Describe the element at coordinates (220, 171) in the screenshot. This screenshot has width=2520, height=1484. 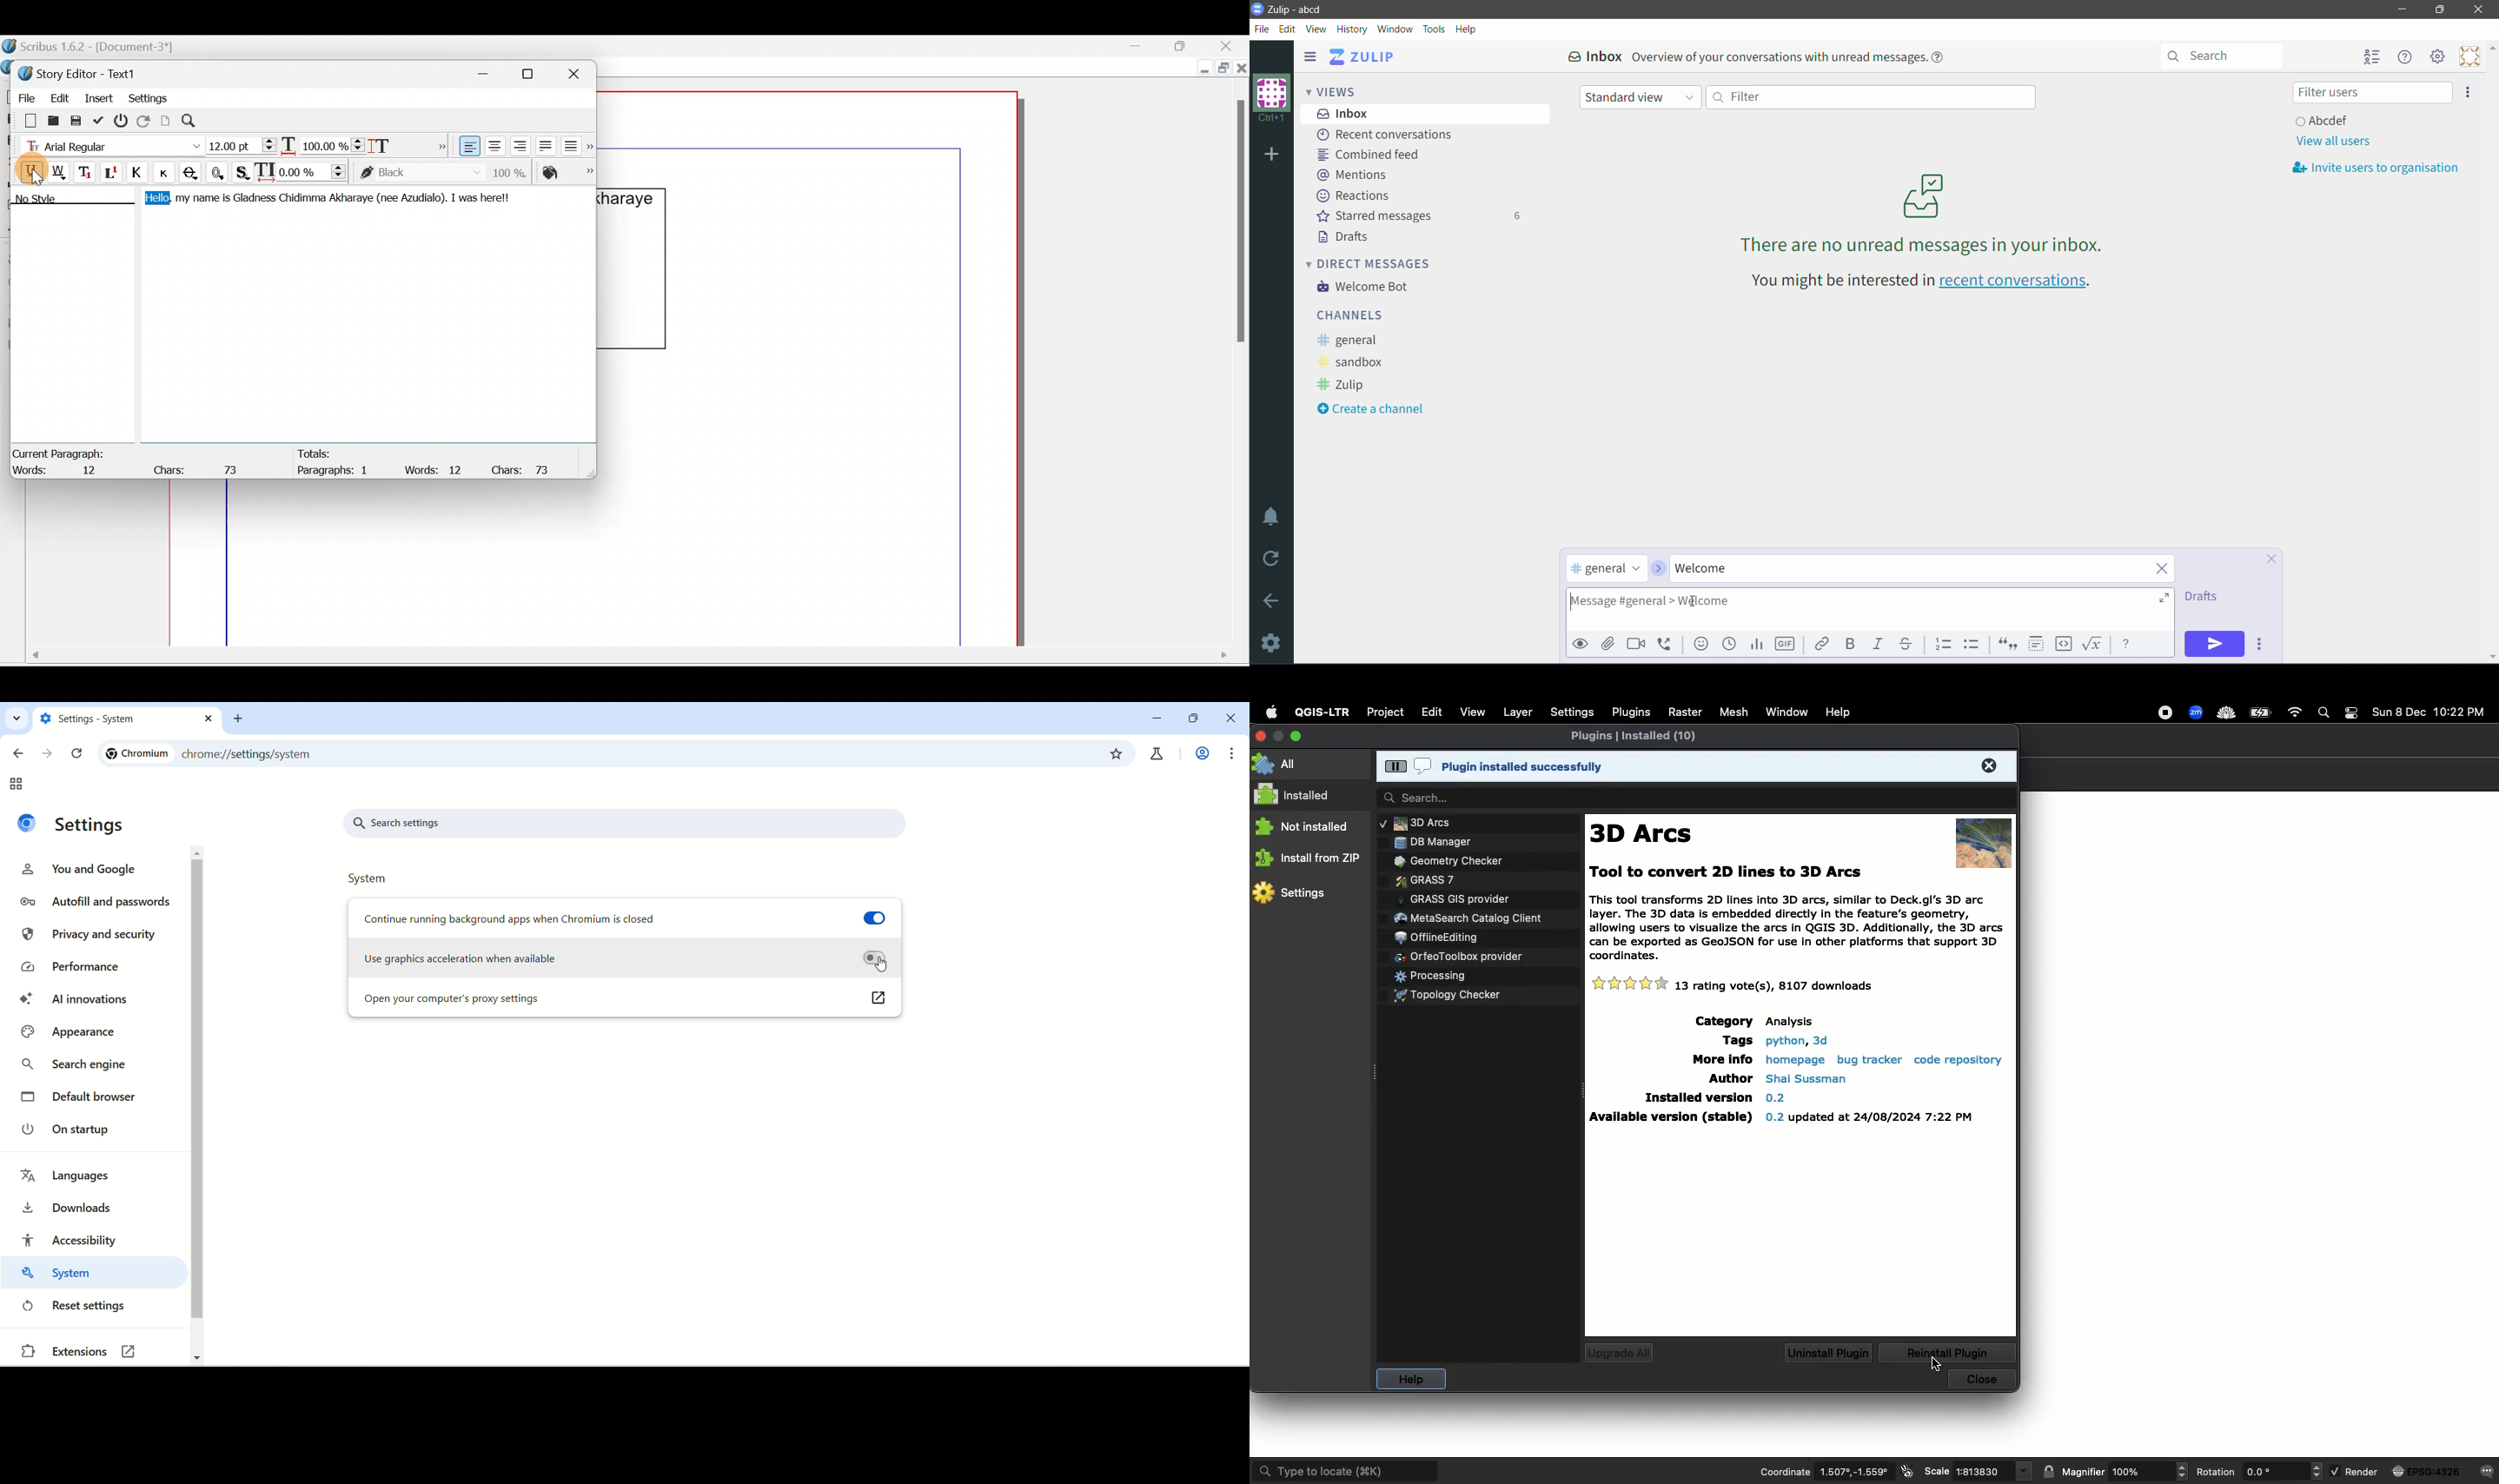
I see `Outline` at that location.